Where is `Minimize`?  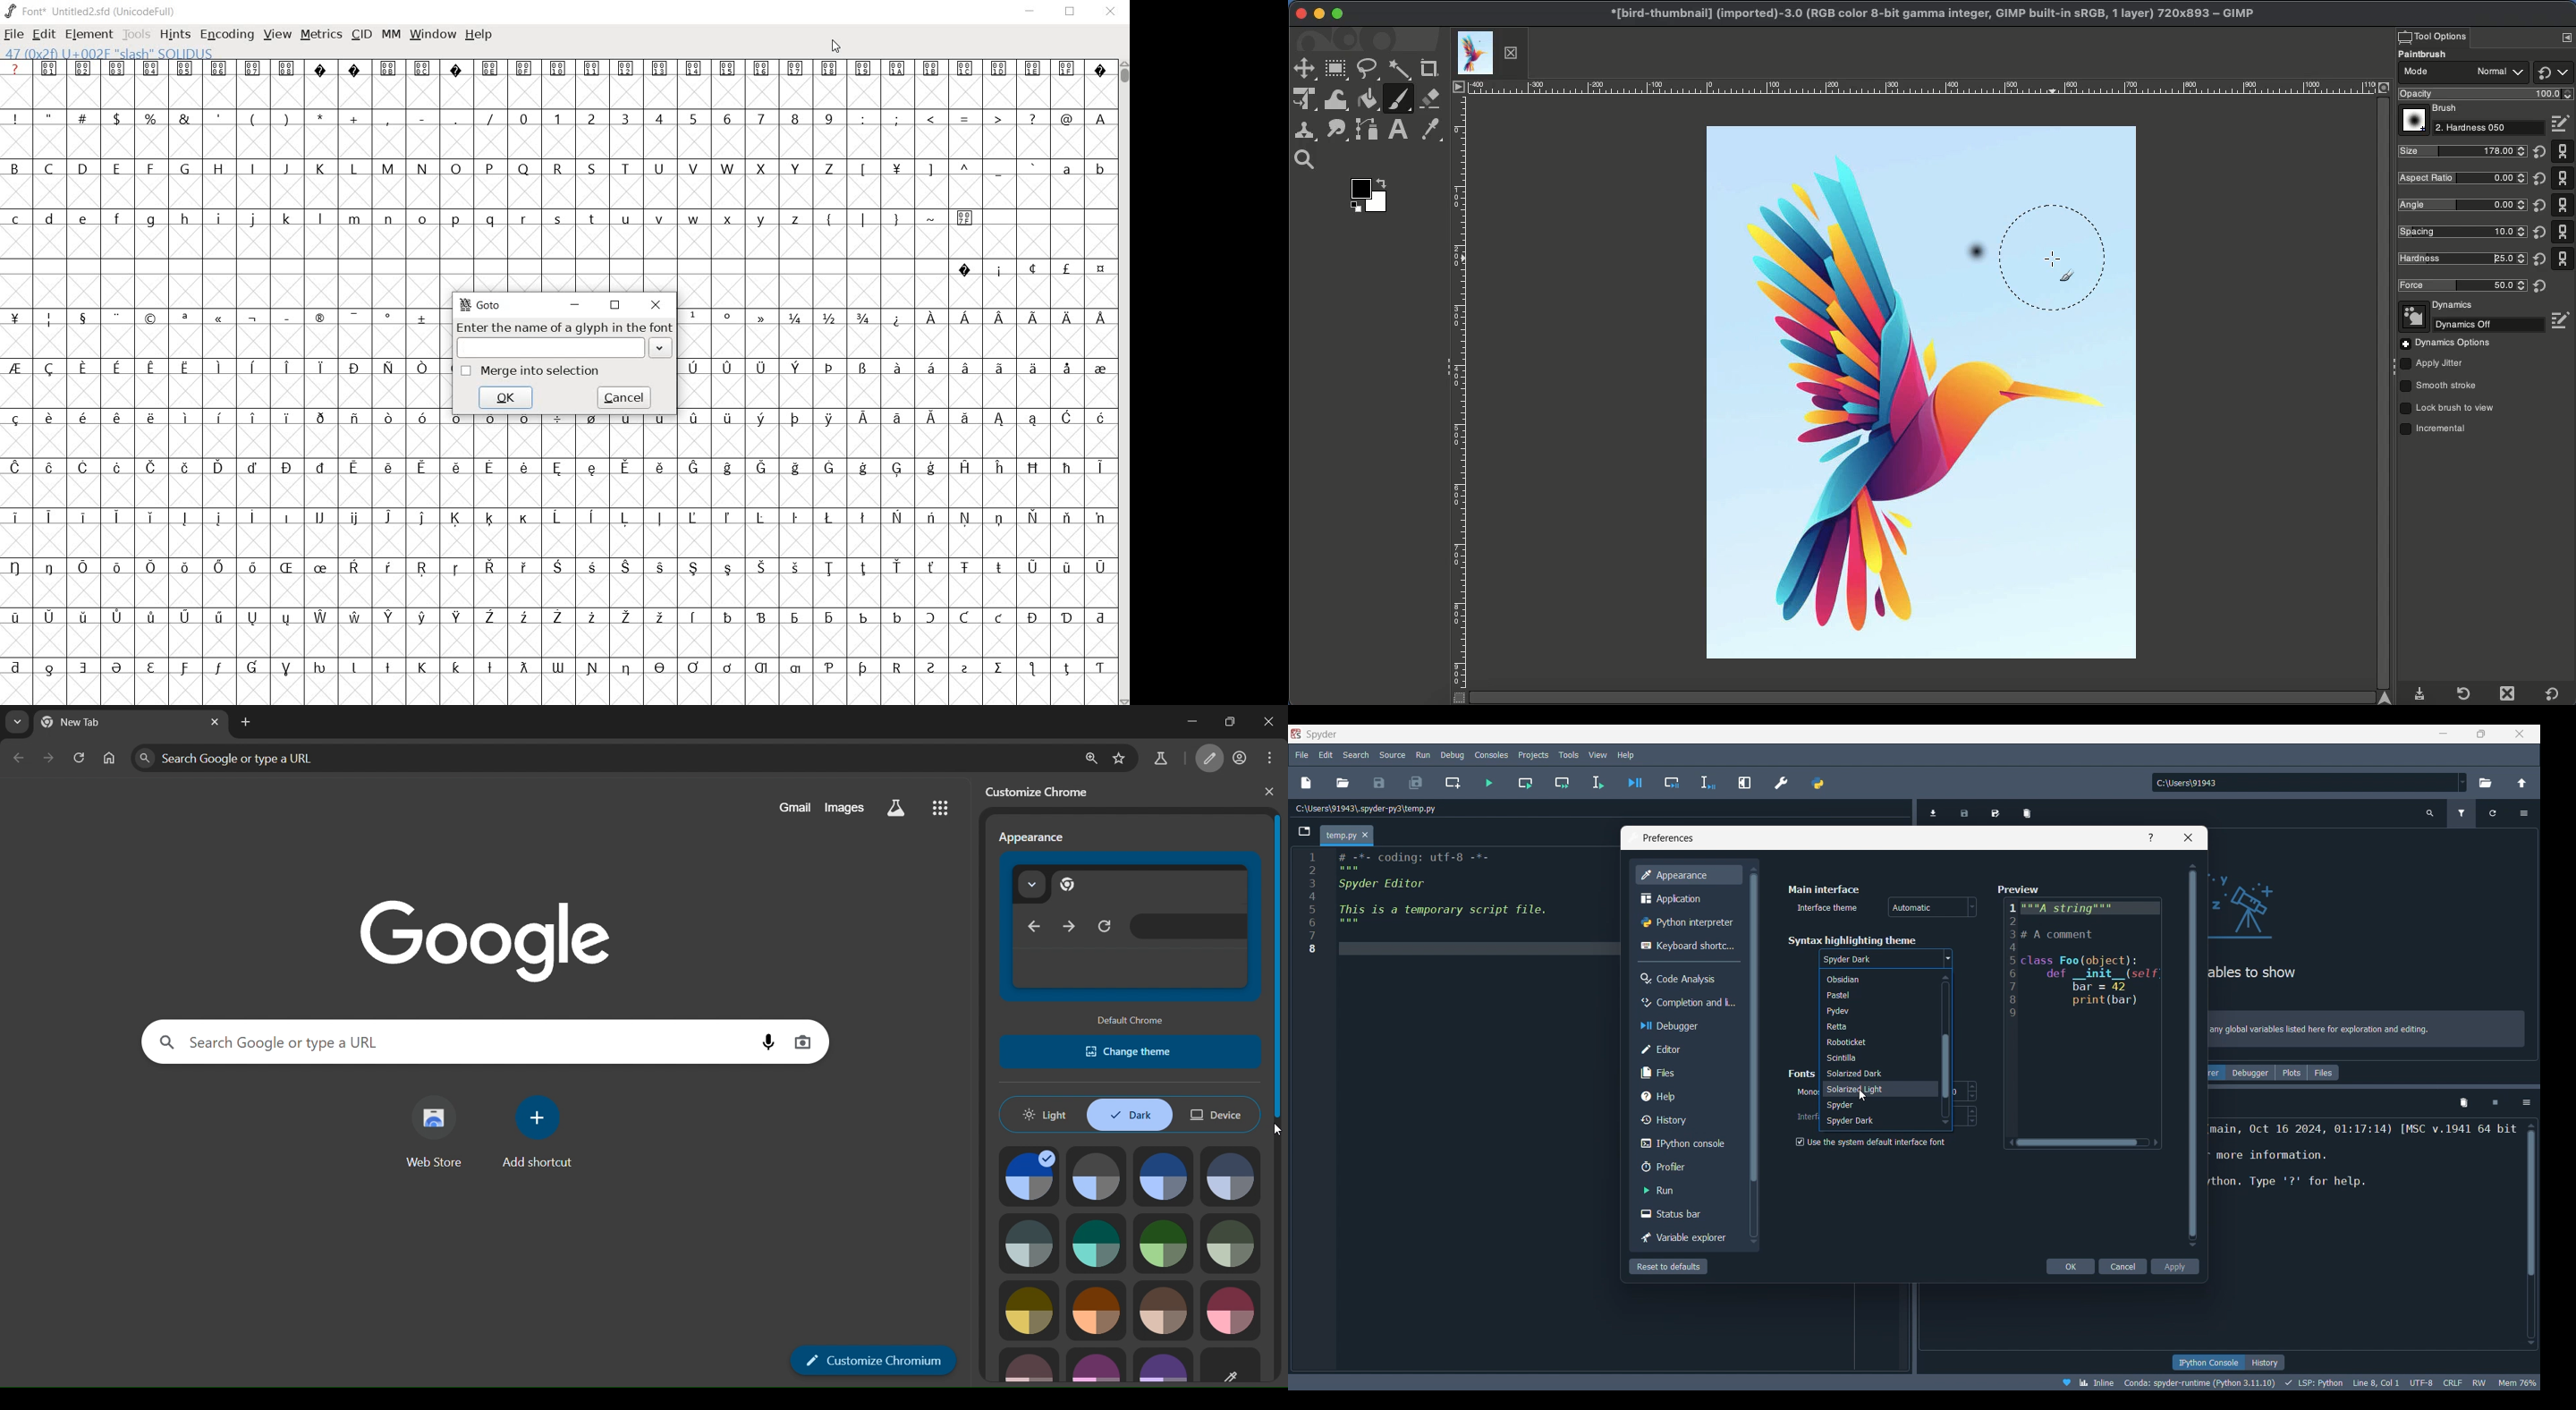 Minimize is located at coordinates (1318, 13).